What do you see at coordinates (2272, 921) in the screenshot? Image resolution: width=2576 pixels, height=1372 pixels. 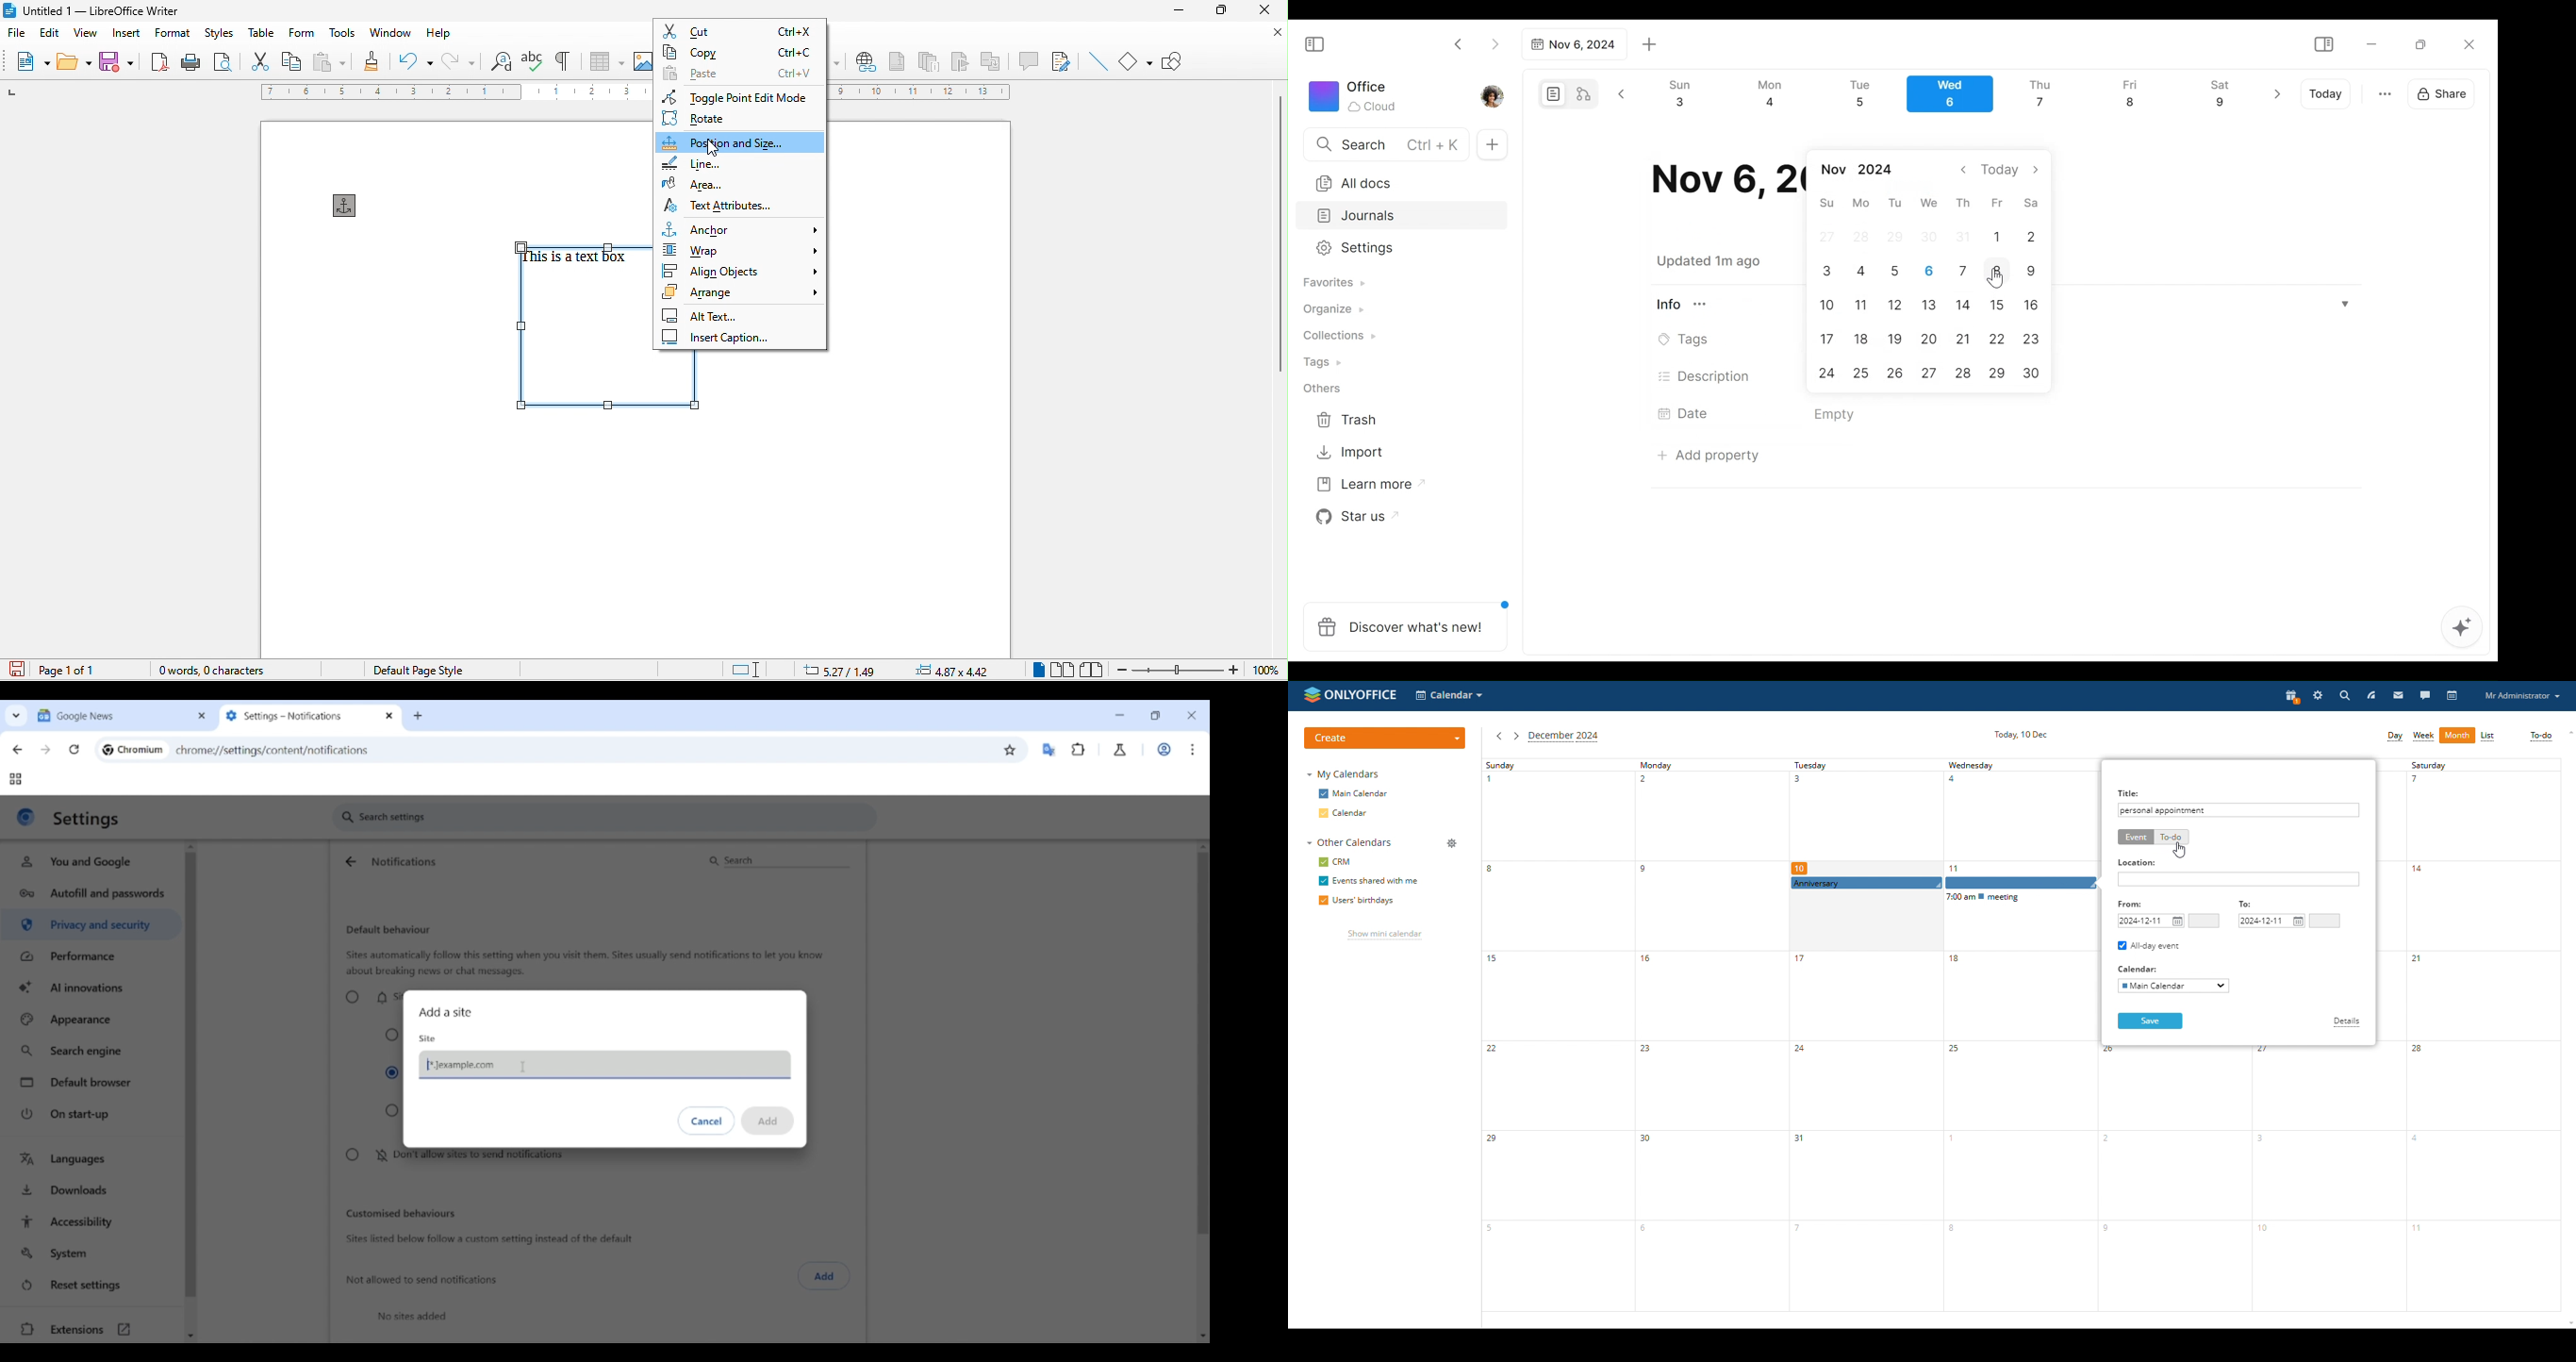 I see `end date` at bounding box center [2272, 921].